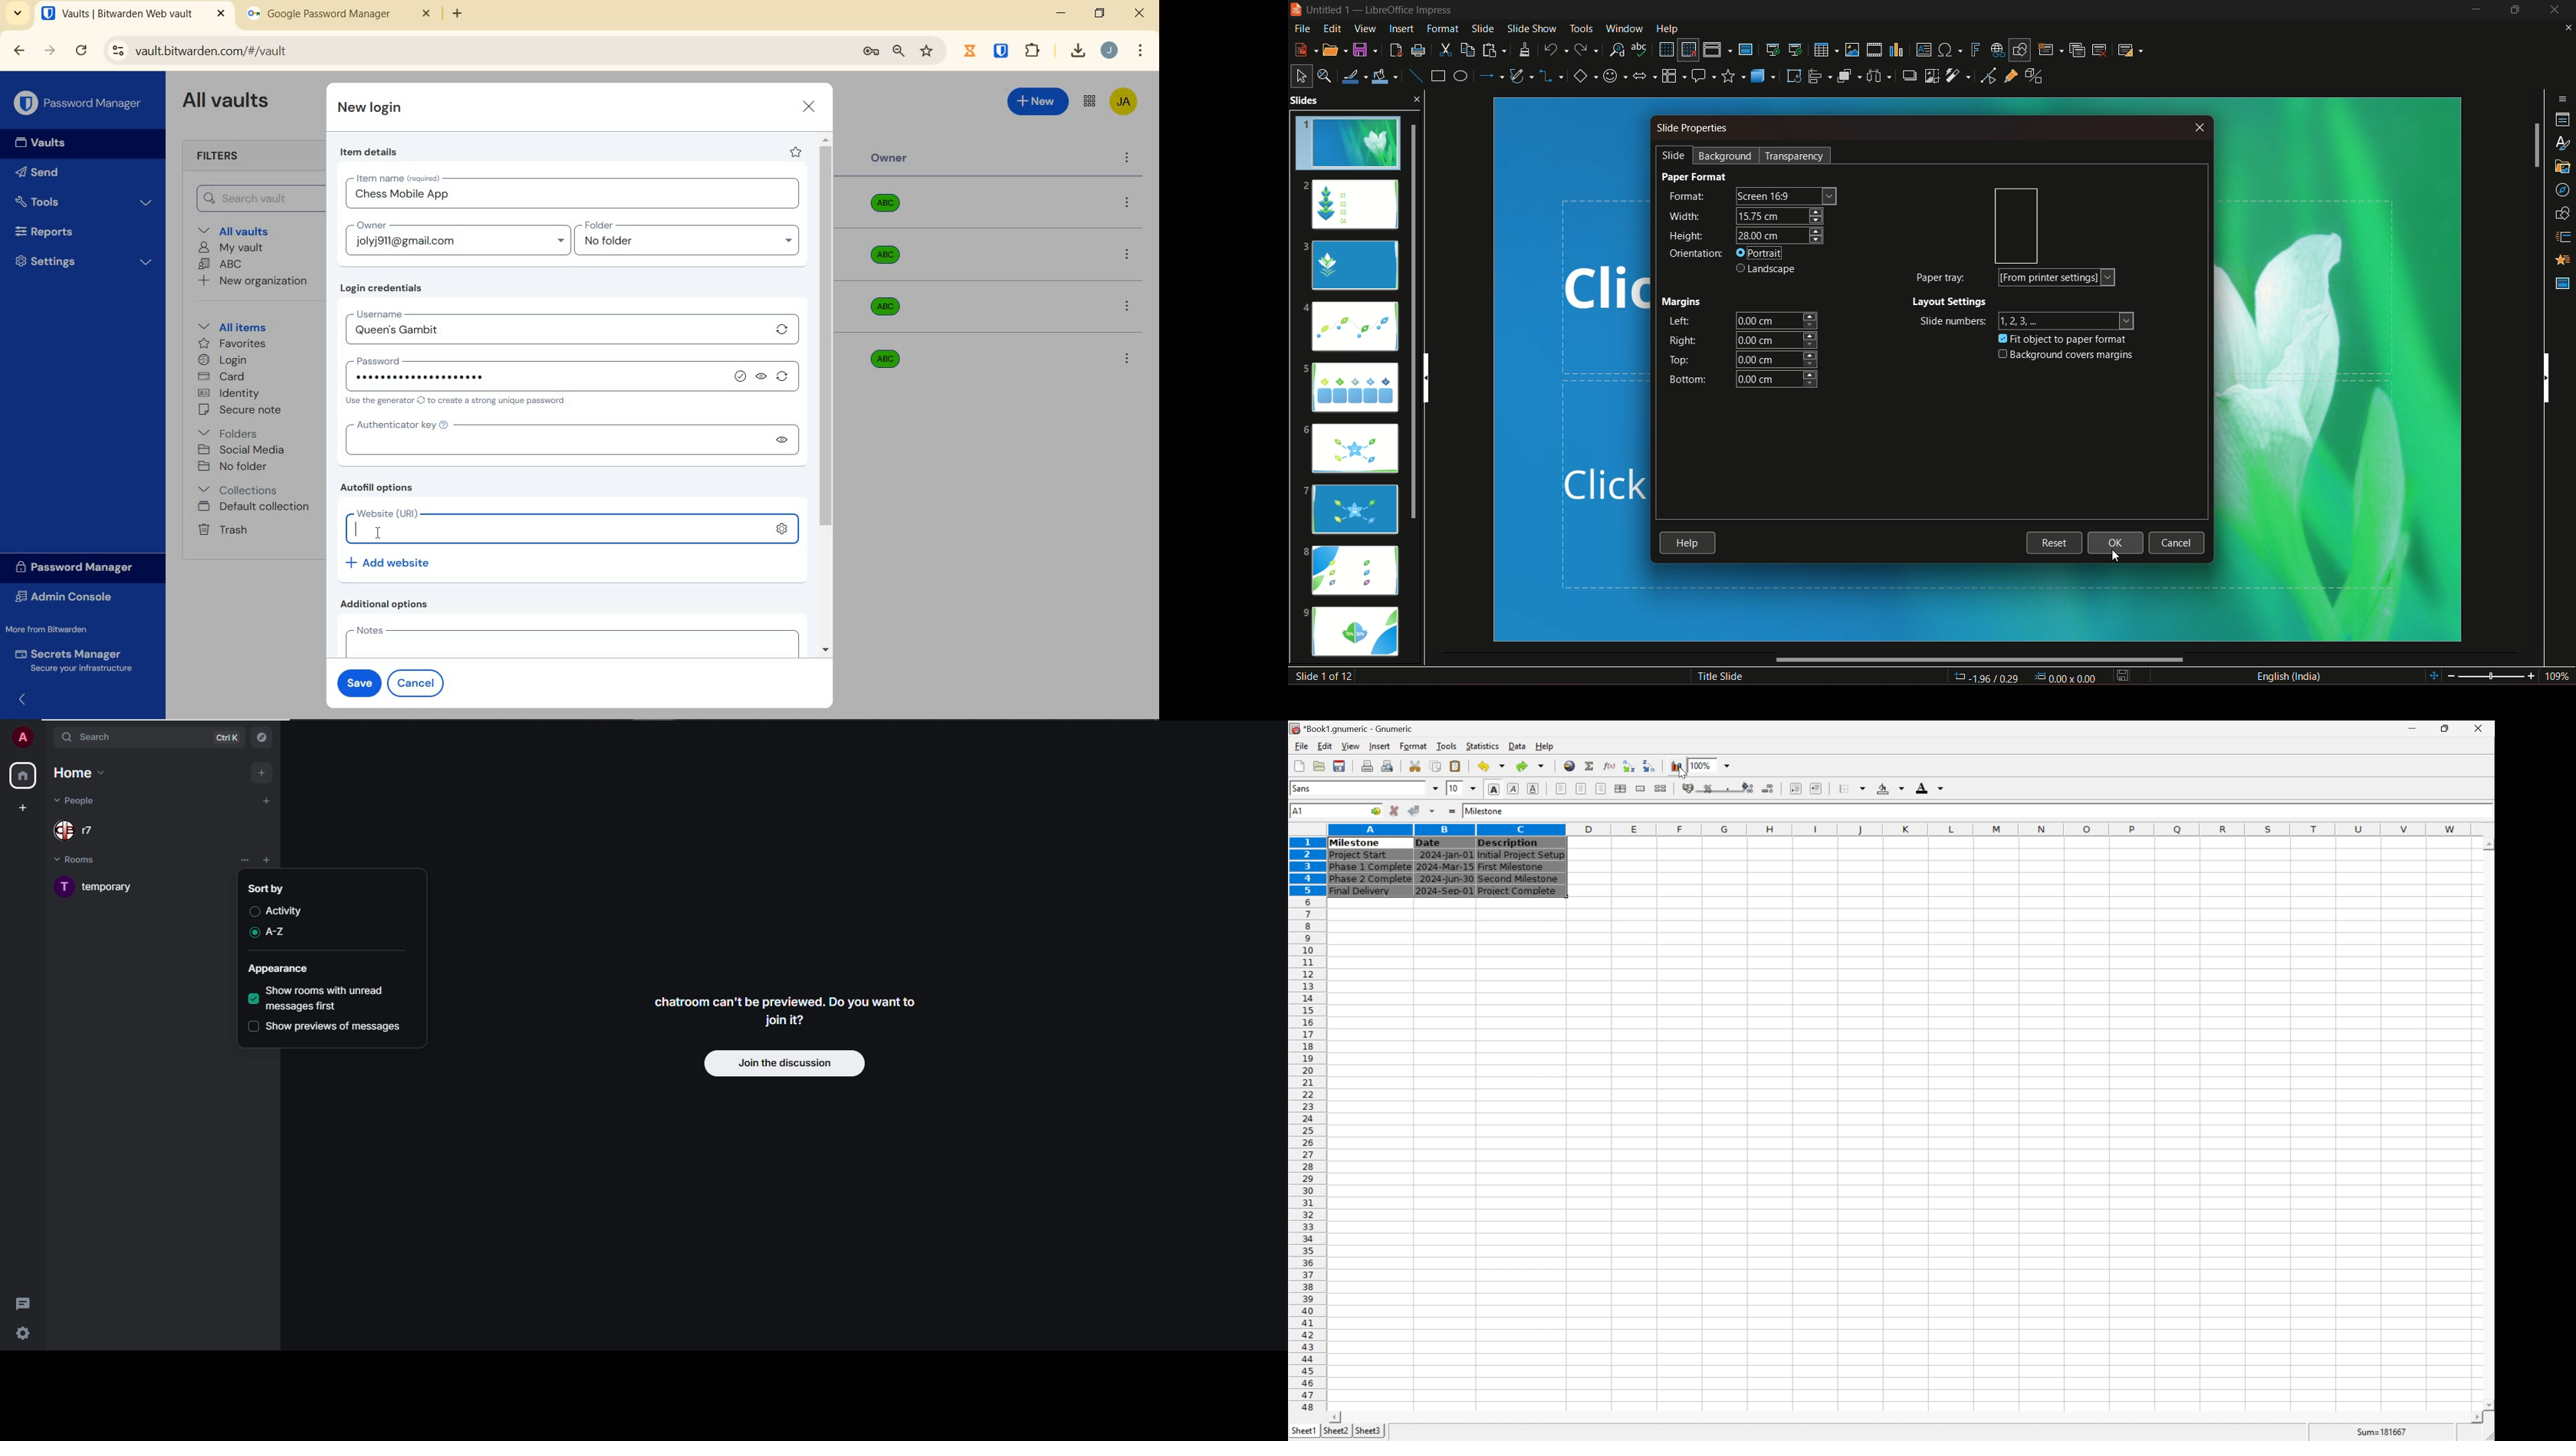 Image resolution: width=2576 pixels, height=1456 pixels. Describe the element at coordinates (1889, 787) in the screenshot. I see `highlight color` at that location.